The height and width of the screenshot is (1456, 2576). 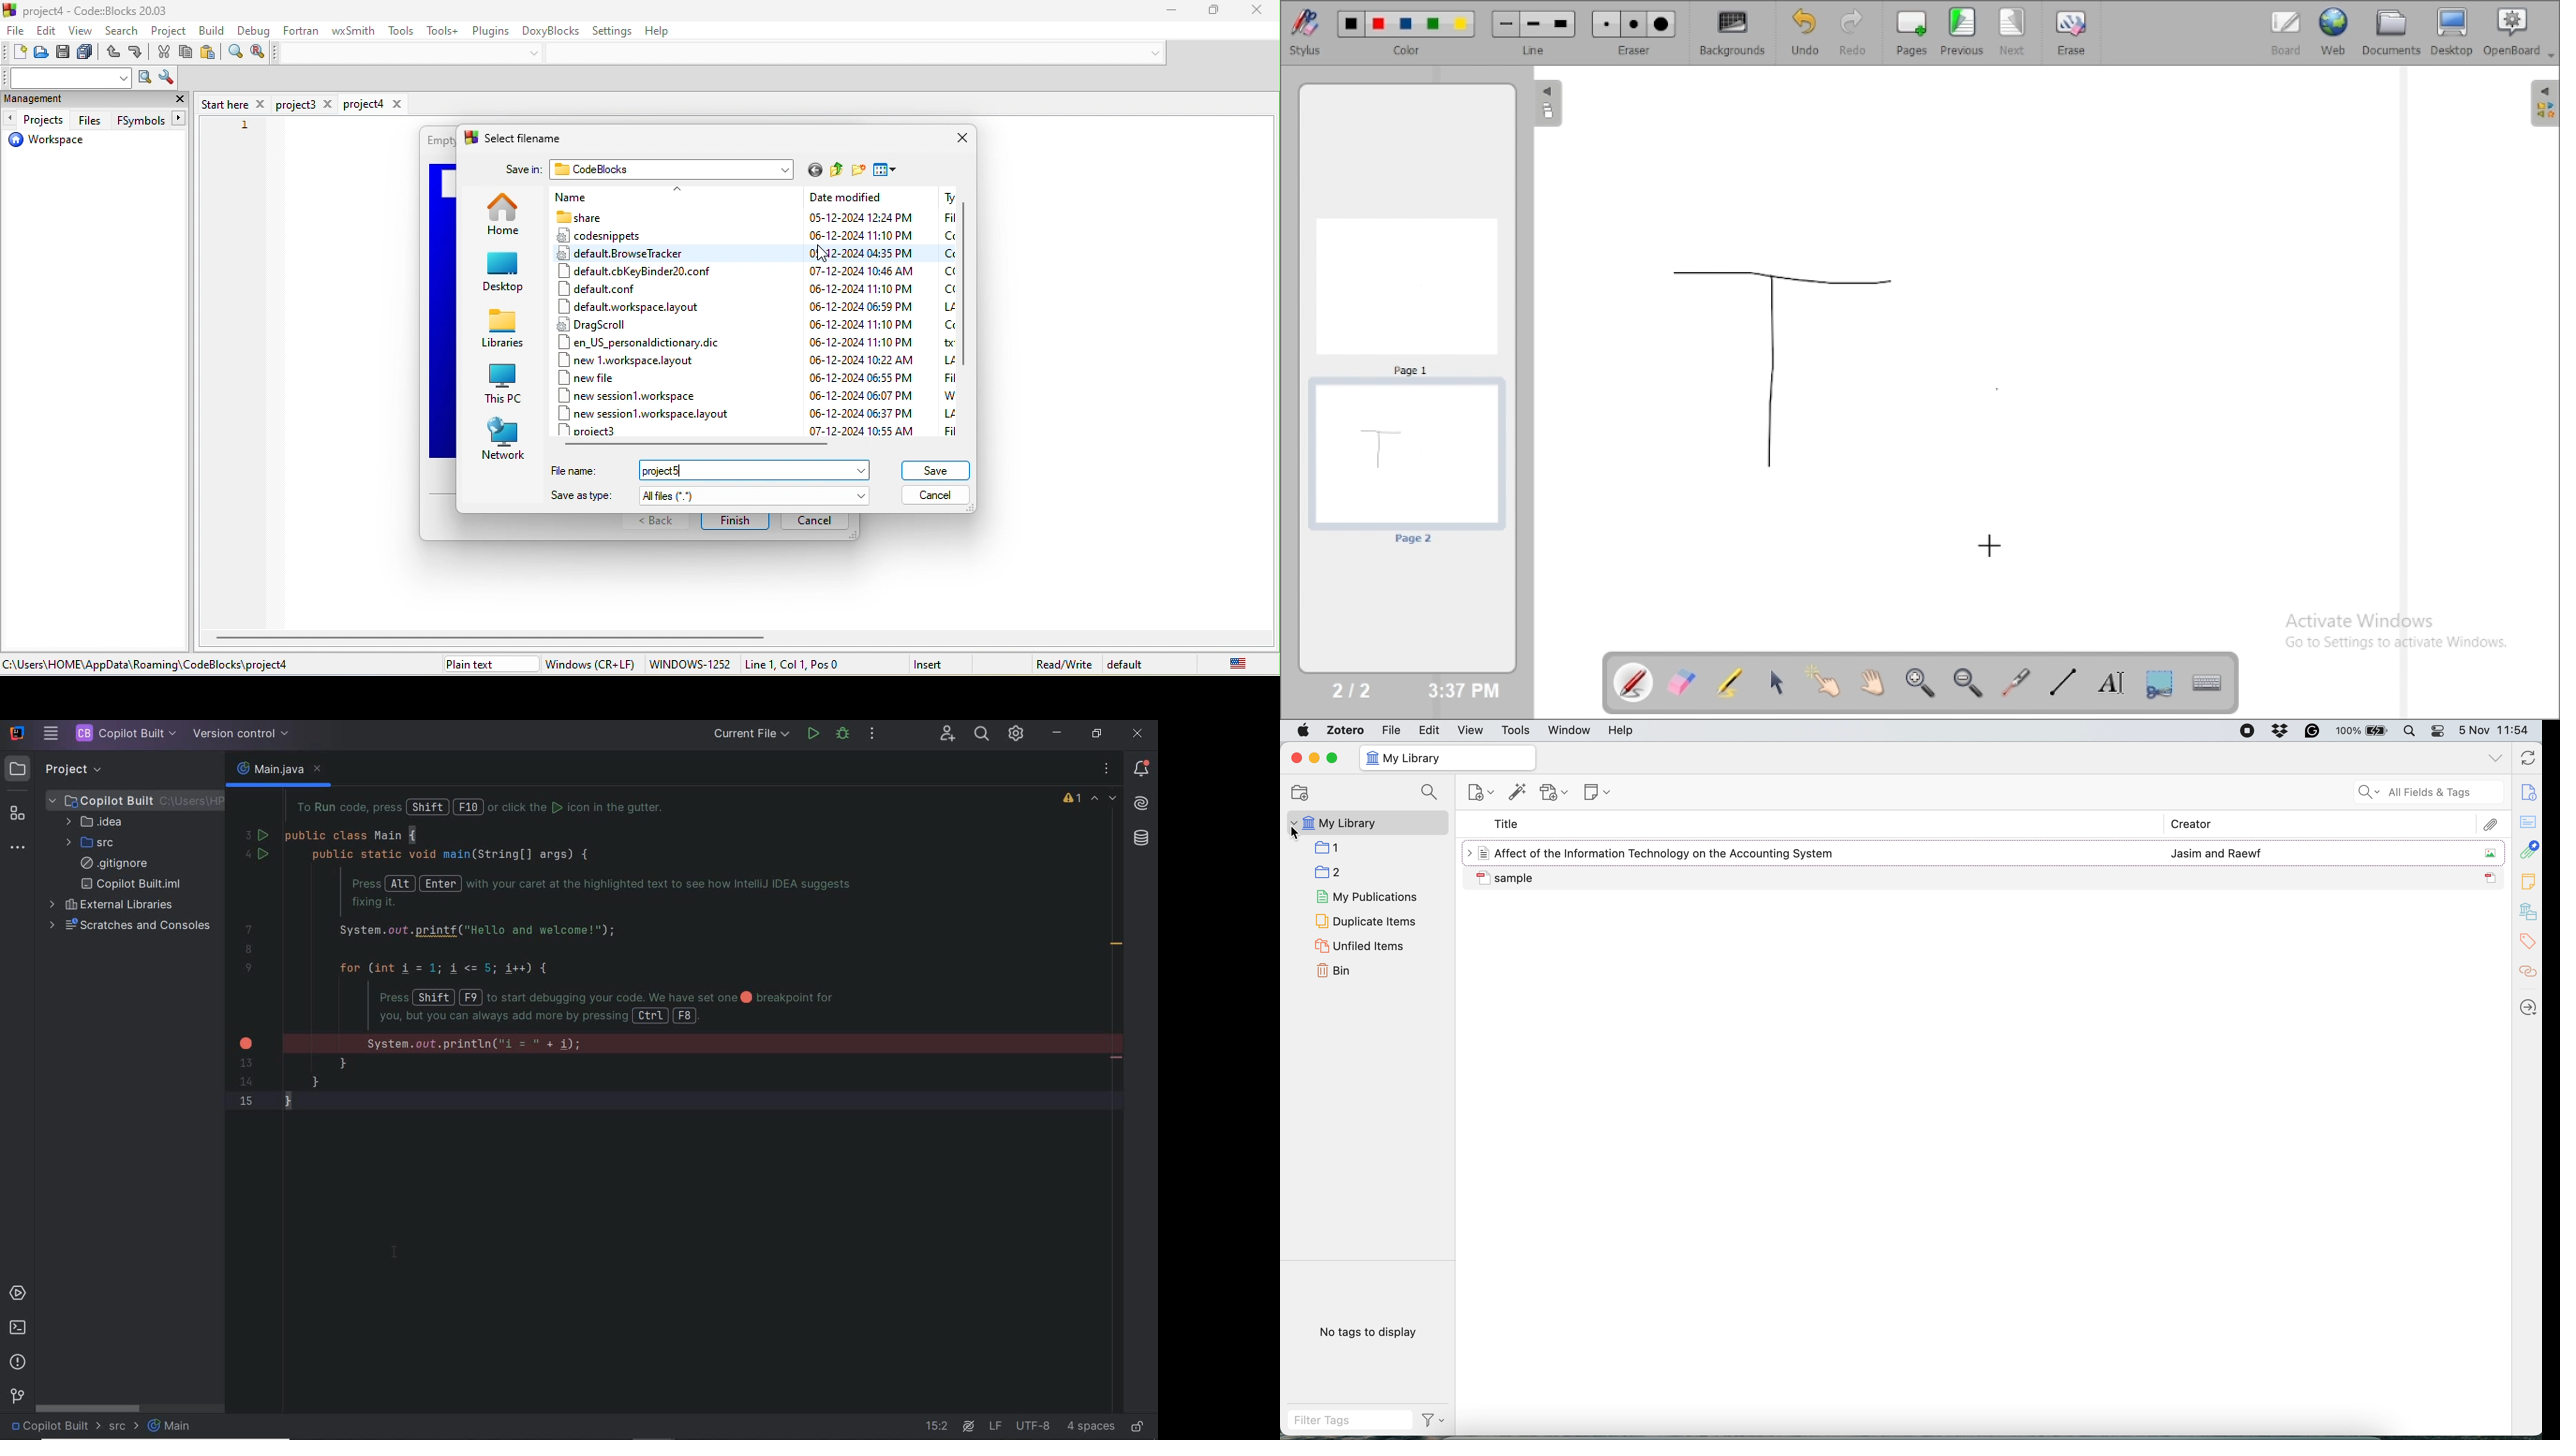 What do you see at coordinates (1428, 792) in the screenshot?
I see `search` at bounding box center [1428, 792].